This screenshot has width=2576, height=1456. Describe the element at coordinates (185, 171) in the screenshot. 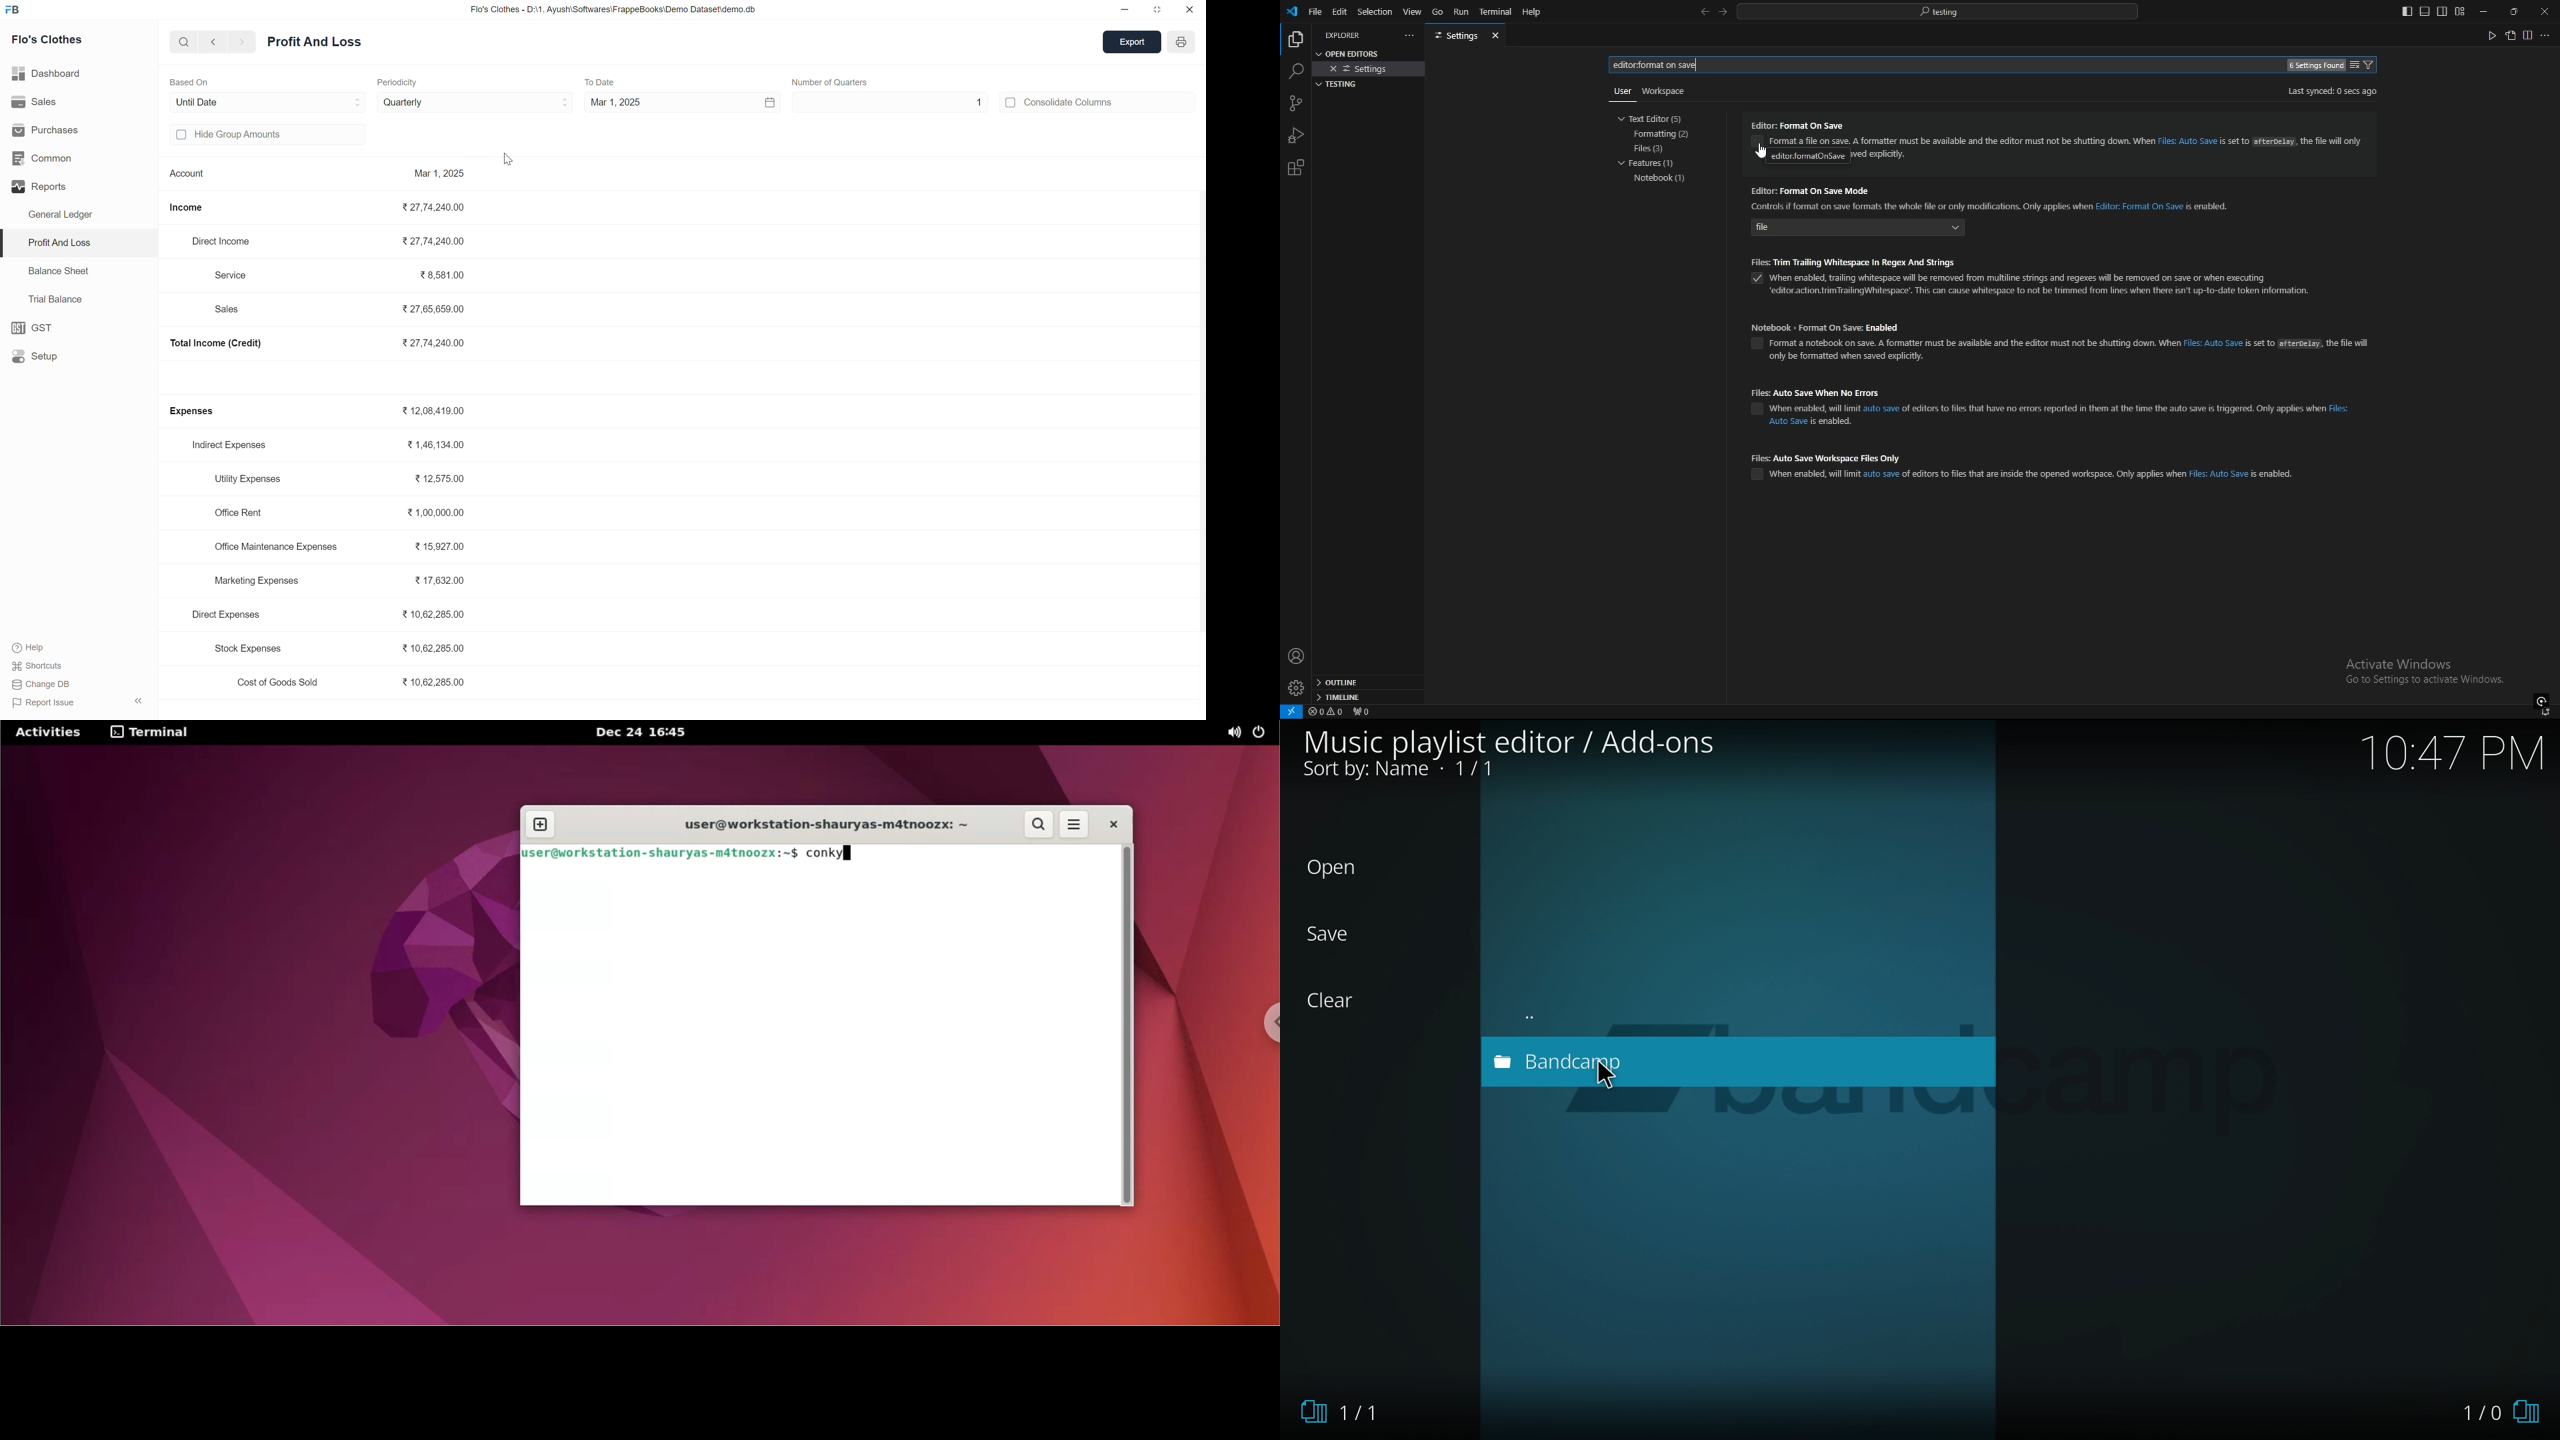

I see `Account` at that location.